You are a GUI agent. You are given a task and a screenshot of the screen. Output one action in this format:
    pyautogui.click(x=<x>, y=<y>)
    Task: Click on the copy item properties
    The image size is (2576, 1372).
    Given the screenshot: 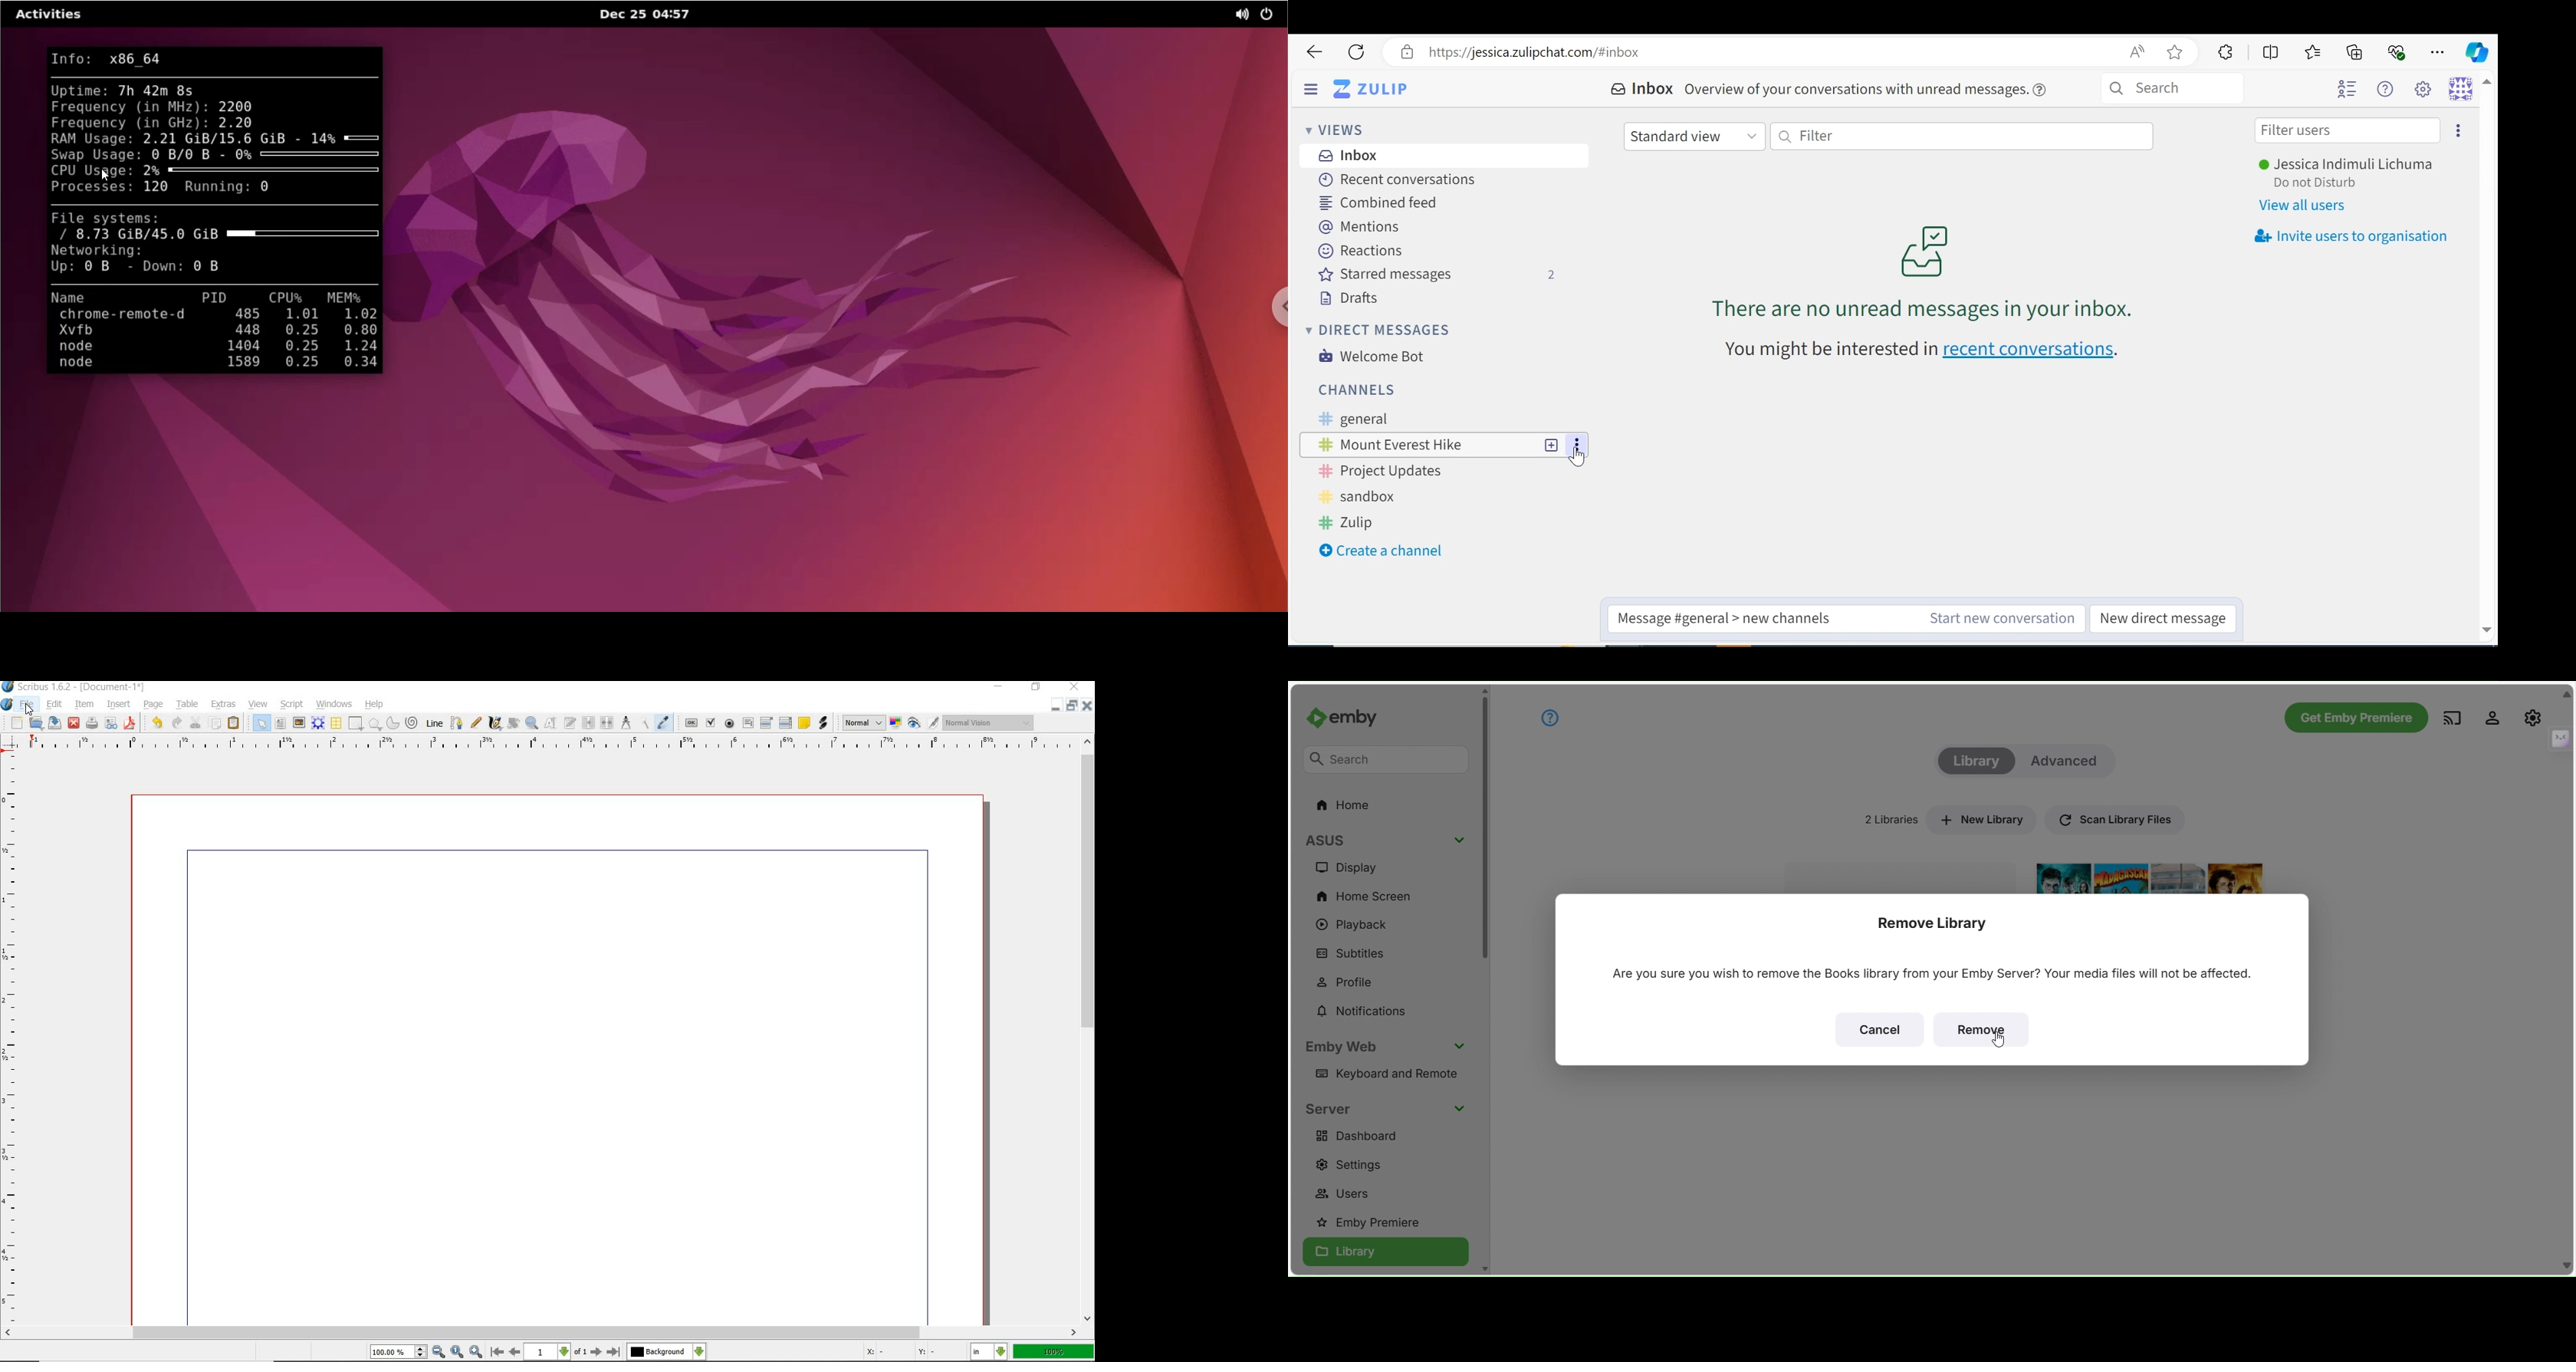 What is the action you would take?
    pyautogui.click(x=646, y=723)
    